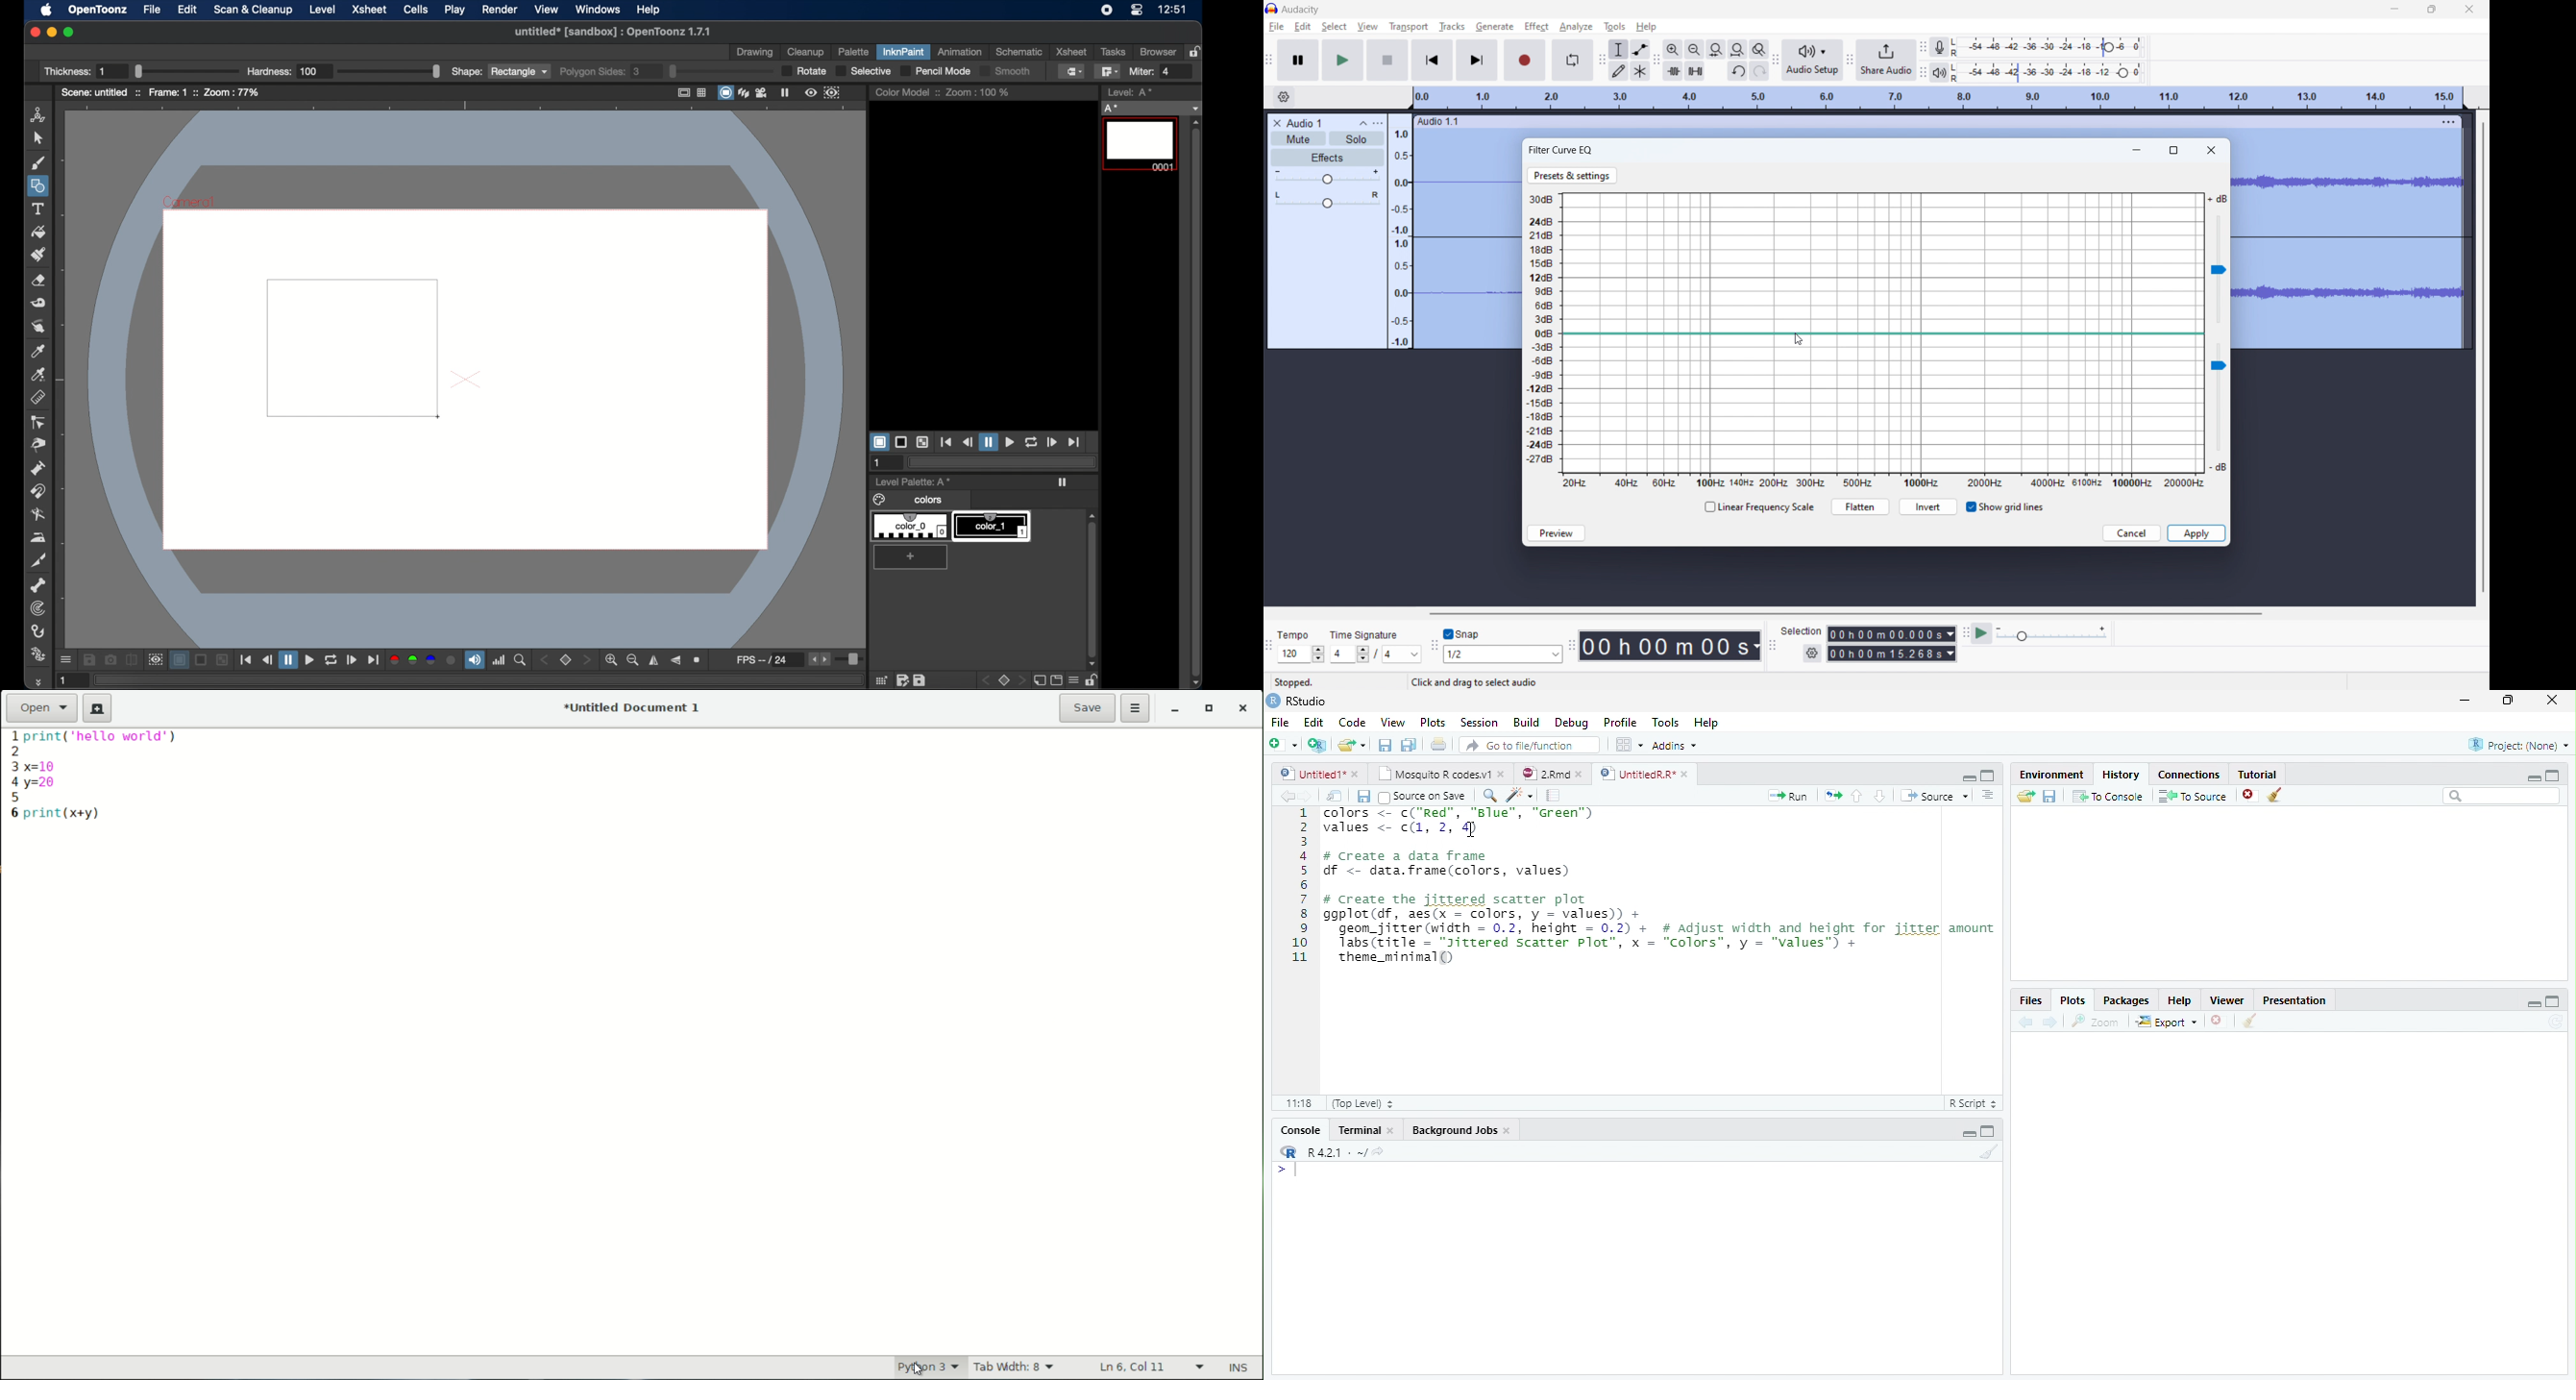  I want to click on scroll box, so click(1092, 581).